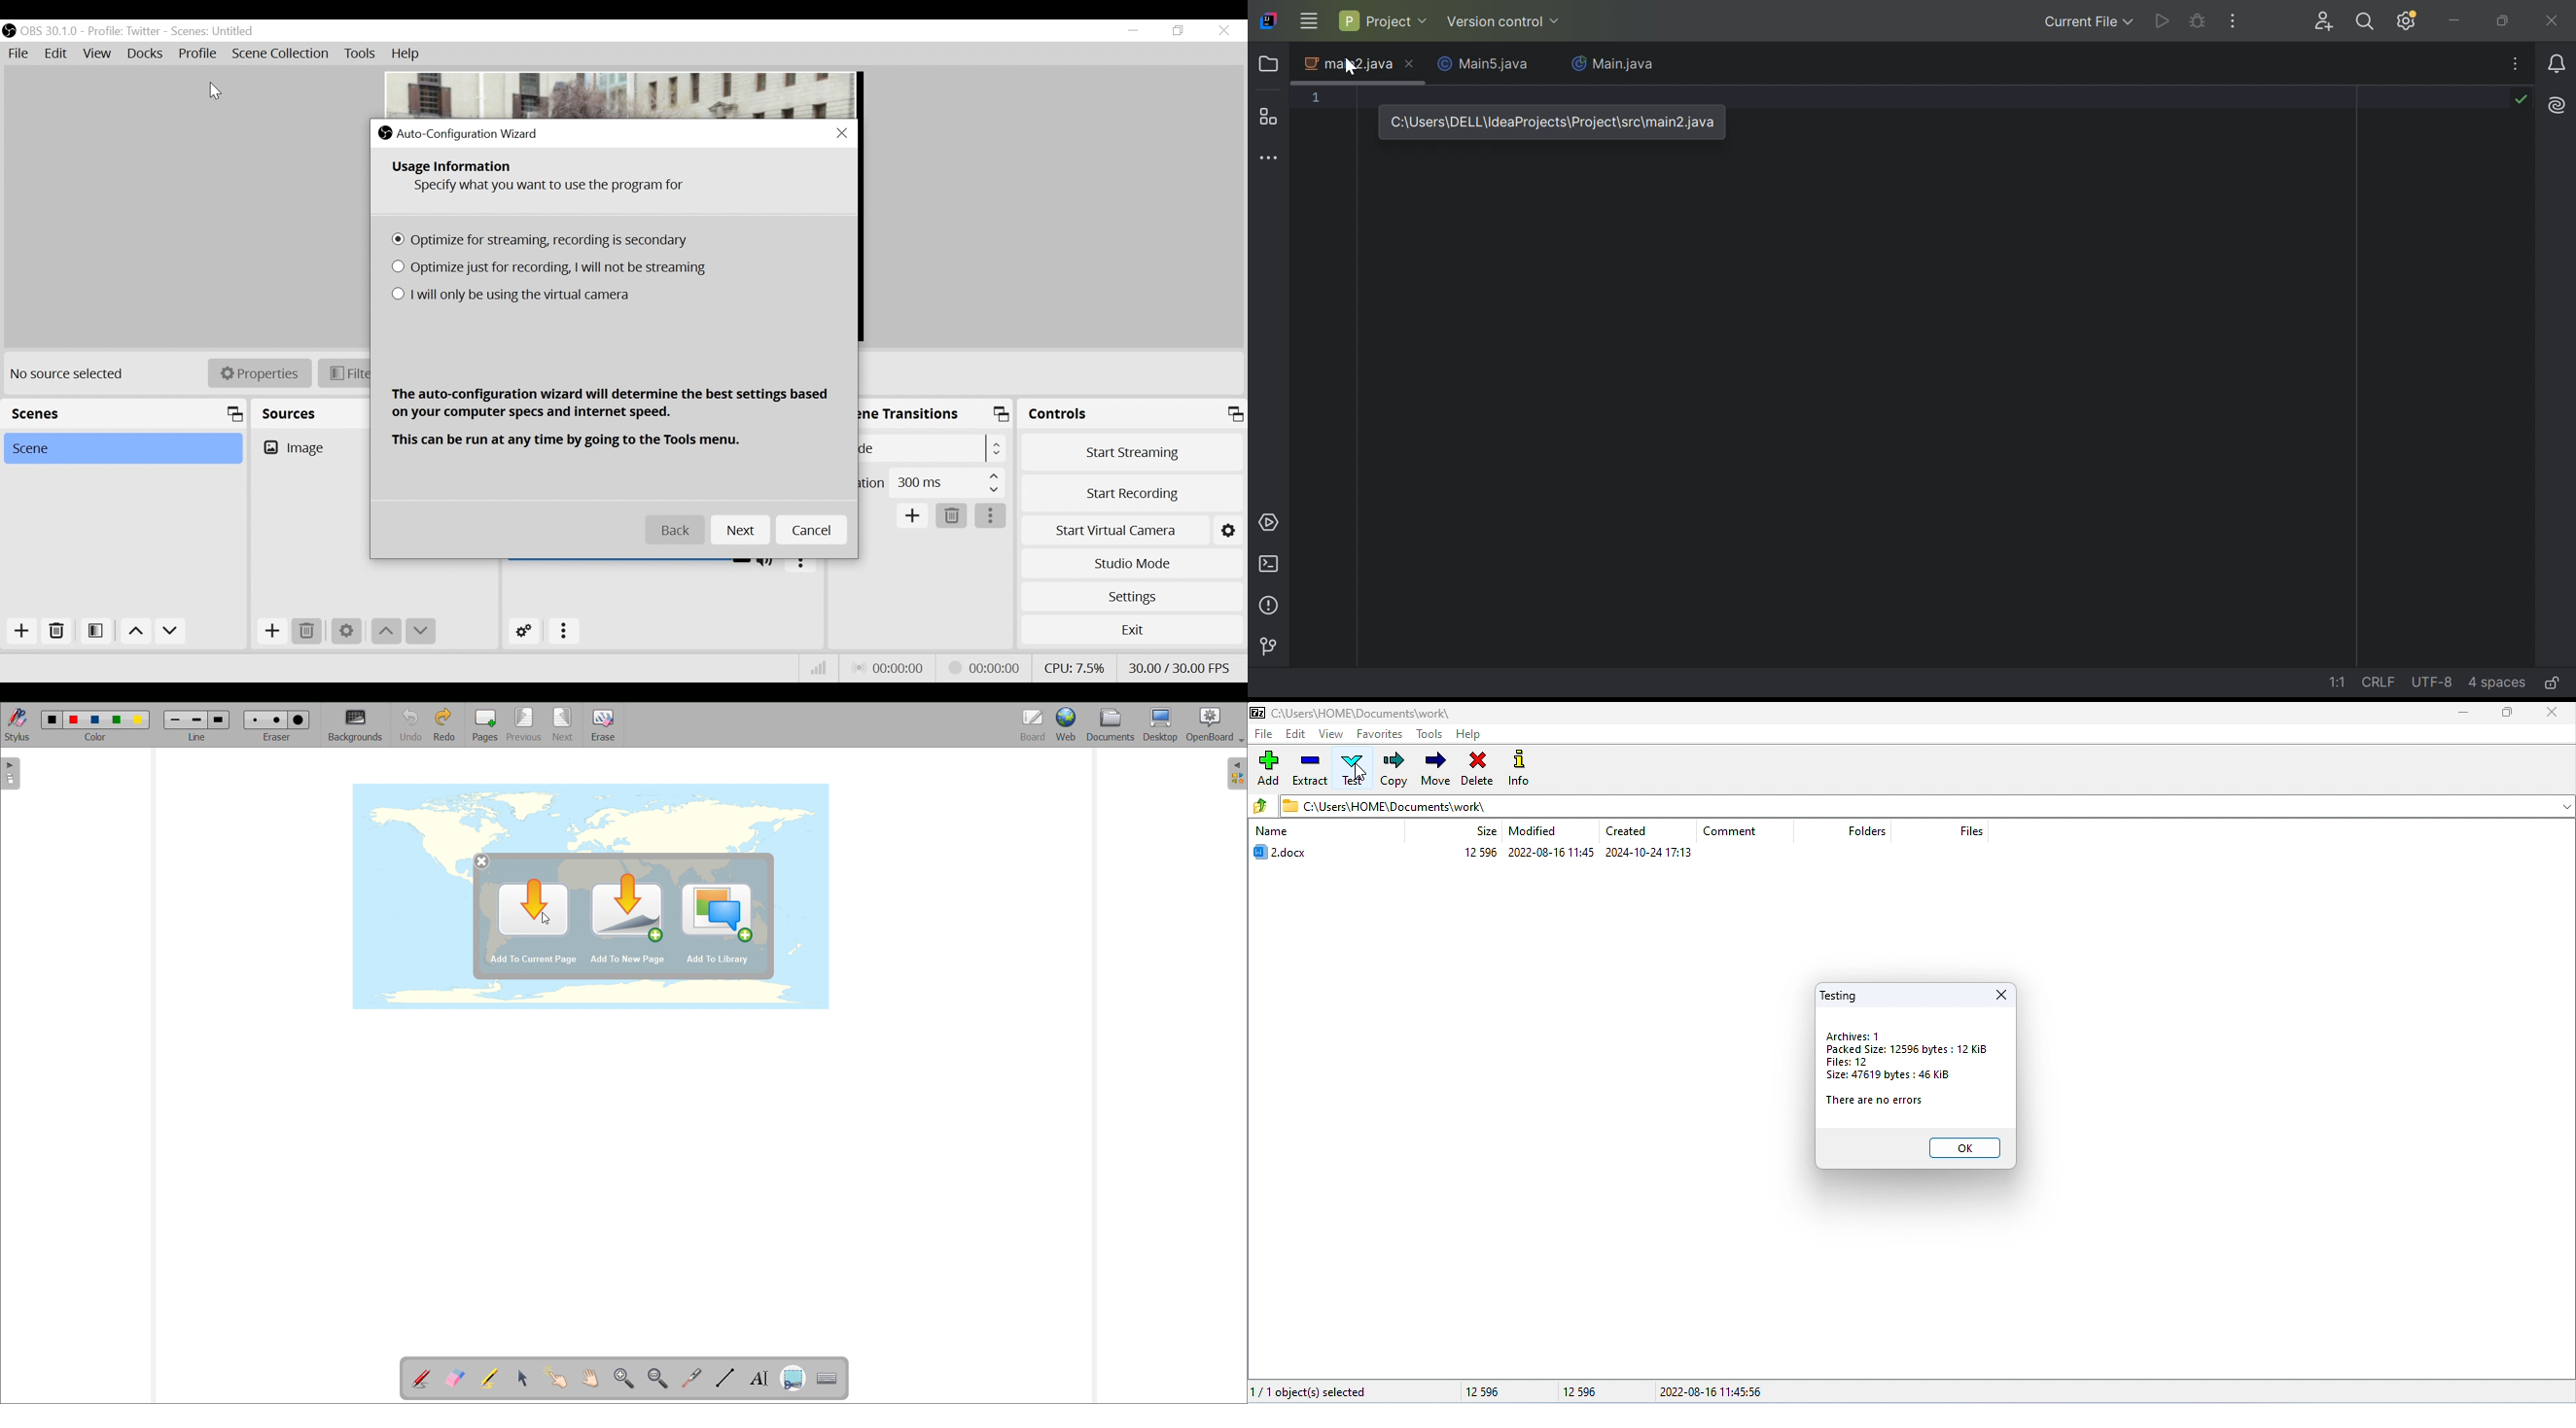 The image size is (2576, 1428). I want to click on move up, so click(135, 632).